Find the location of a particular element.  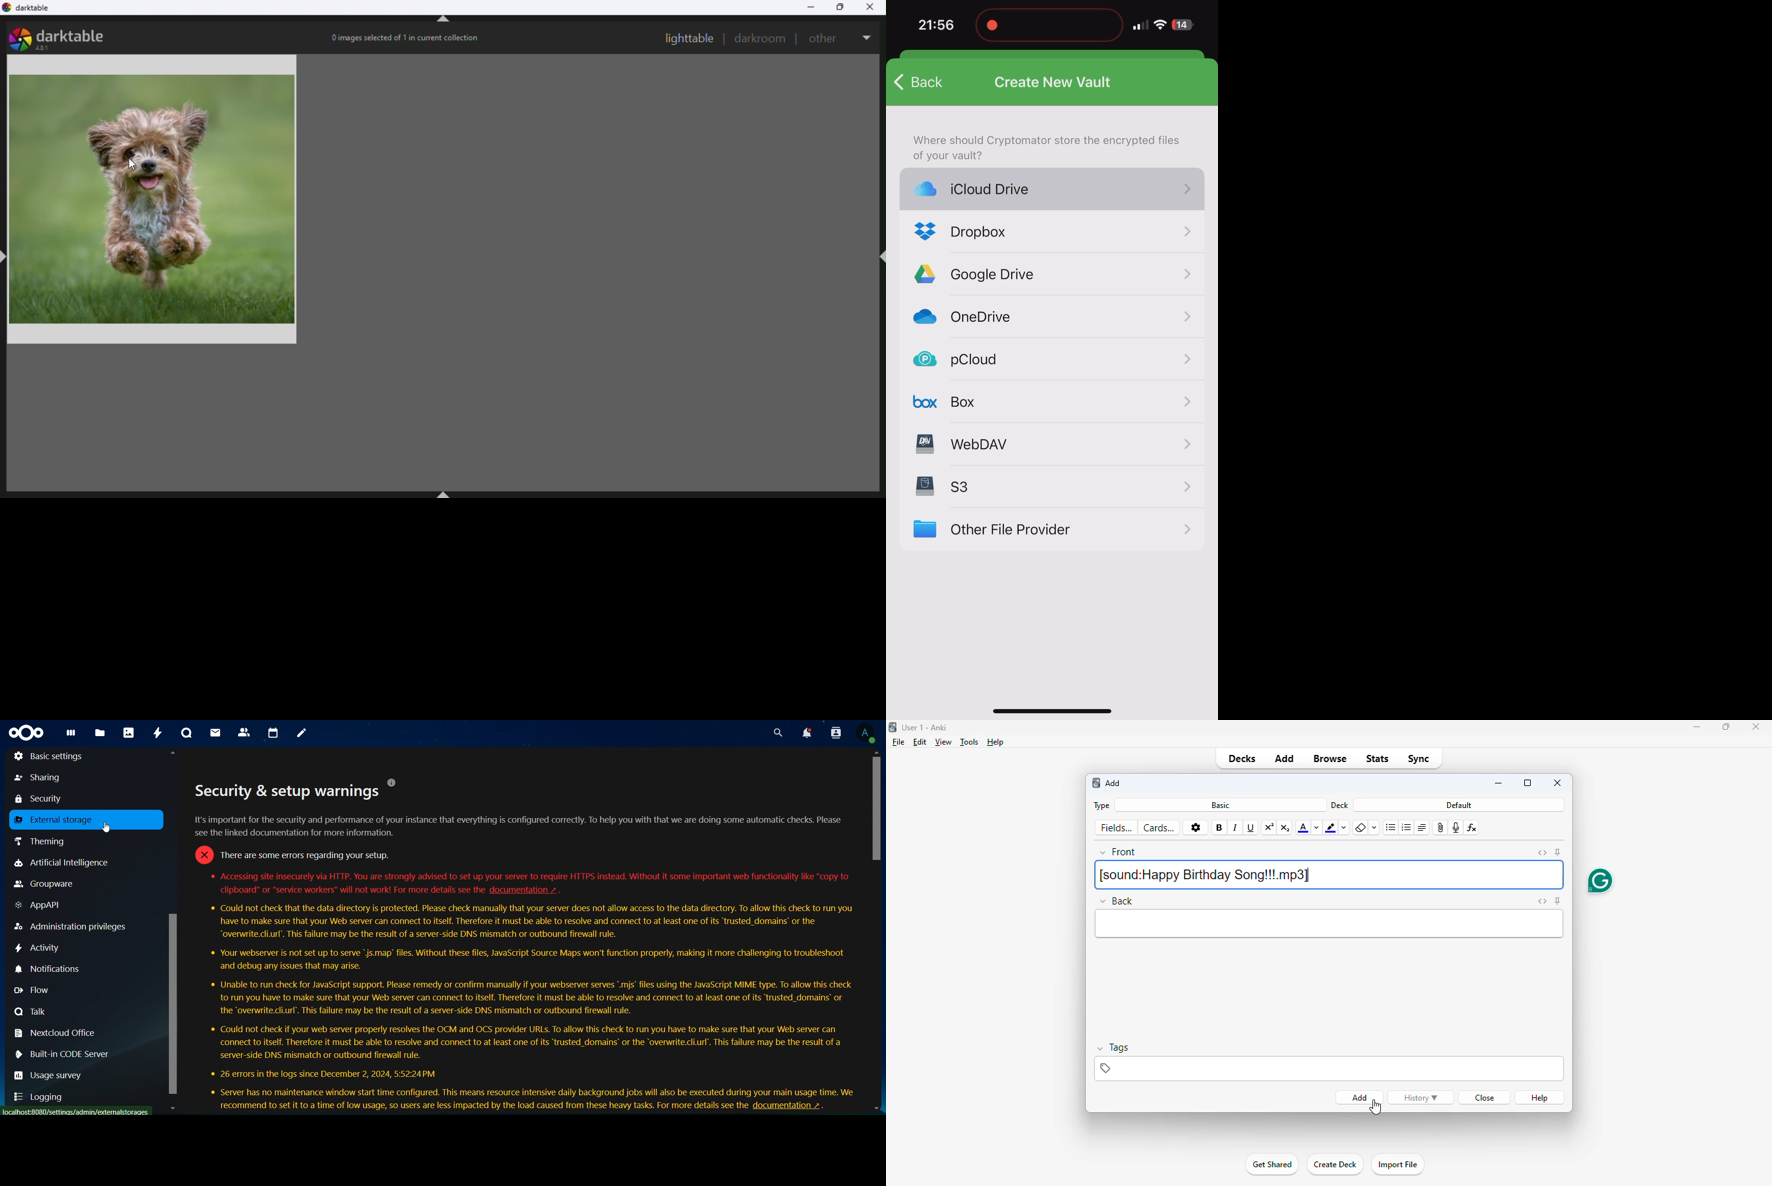

Dark room is located at coordinates (761, 36).